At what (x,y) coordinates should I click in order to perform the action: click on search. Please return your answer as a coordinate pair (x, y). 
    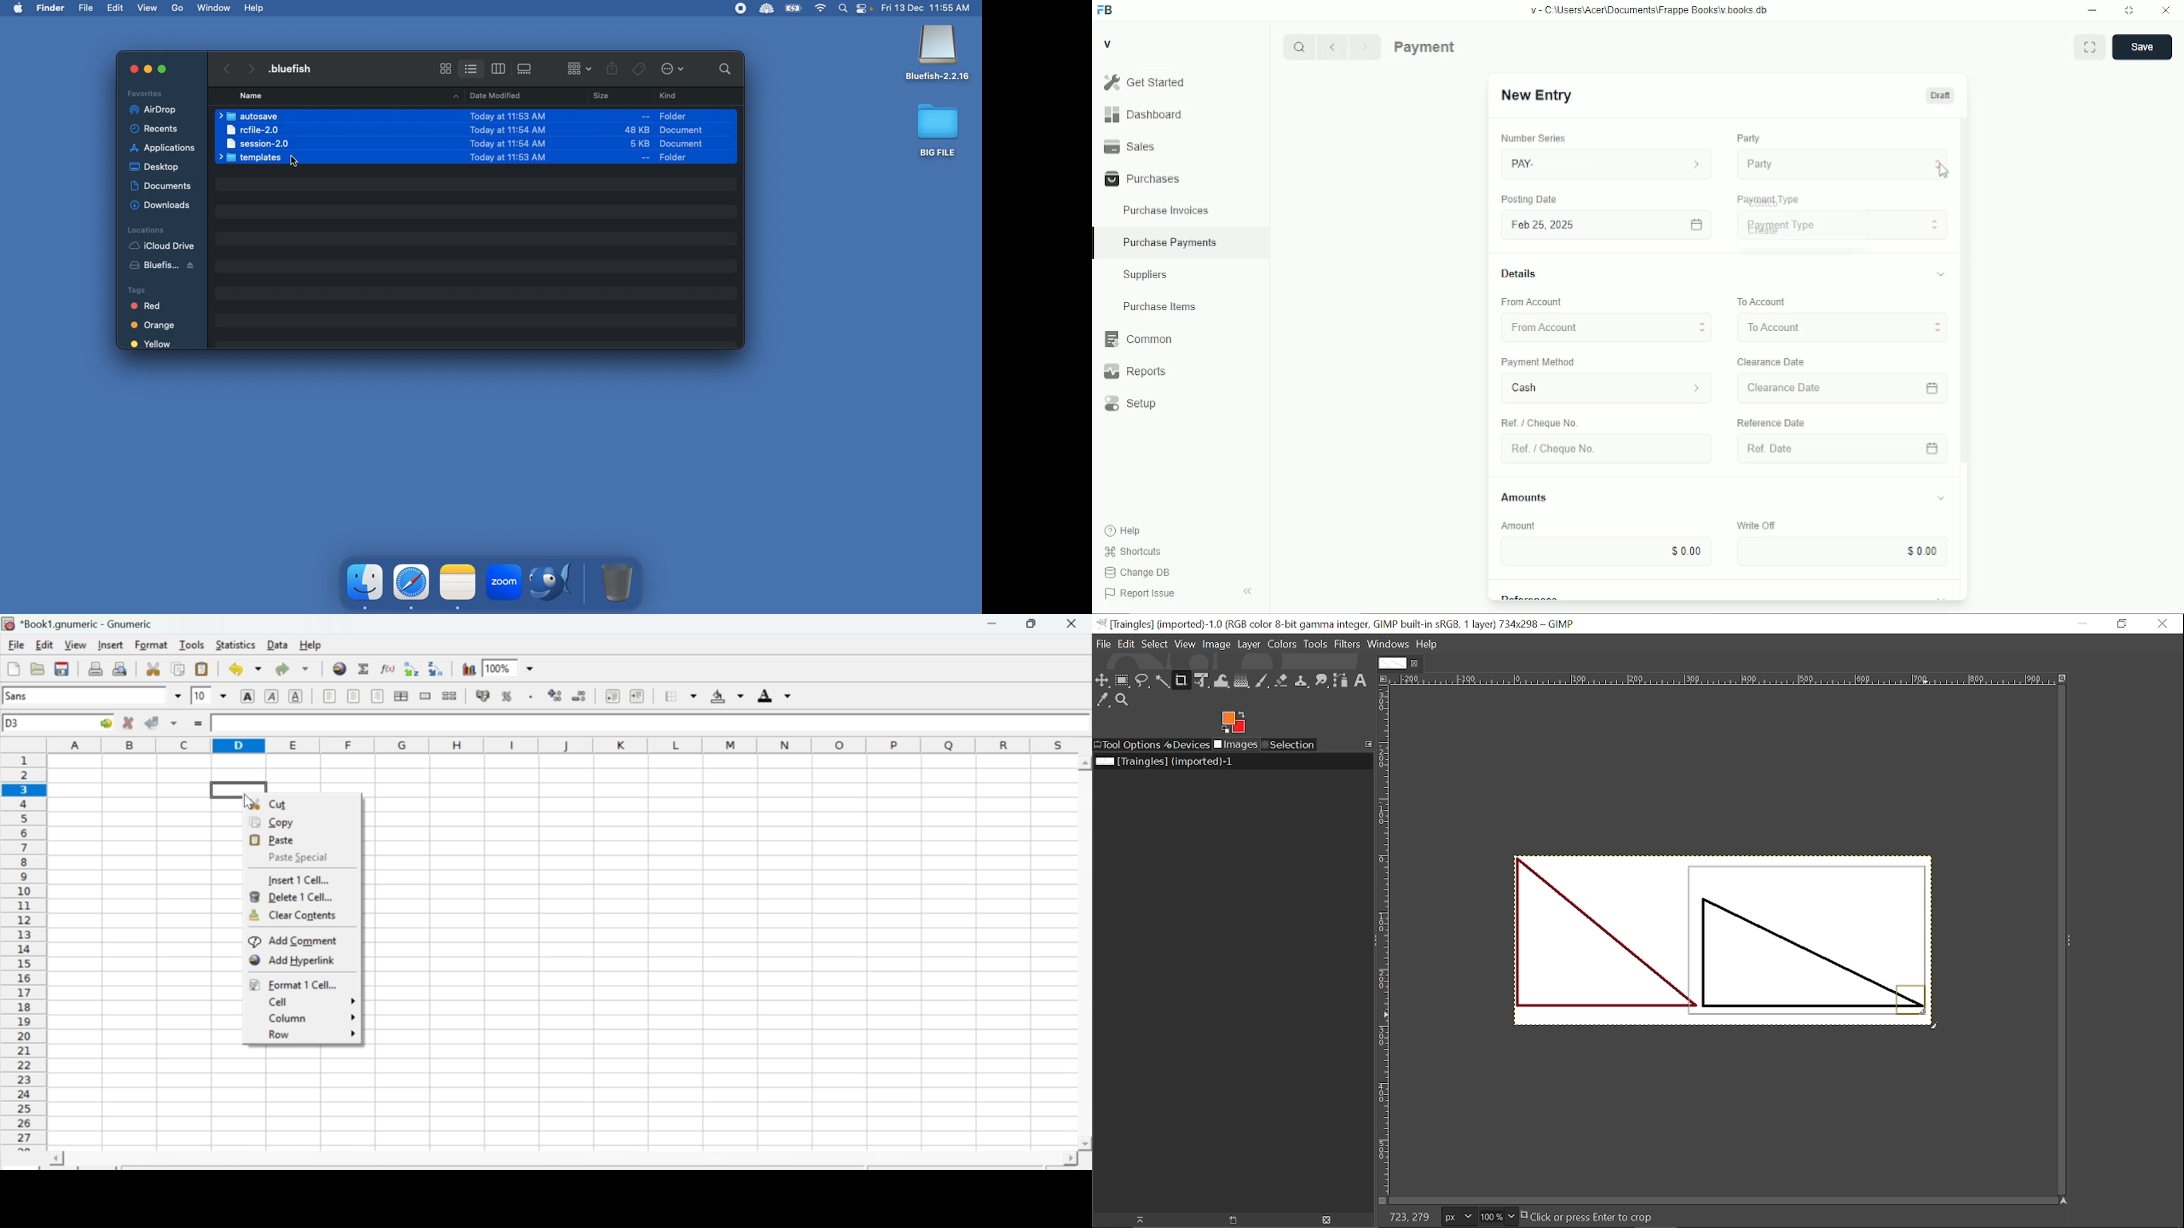
    Looking at the image, I should click on (722, 68).